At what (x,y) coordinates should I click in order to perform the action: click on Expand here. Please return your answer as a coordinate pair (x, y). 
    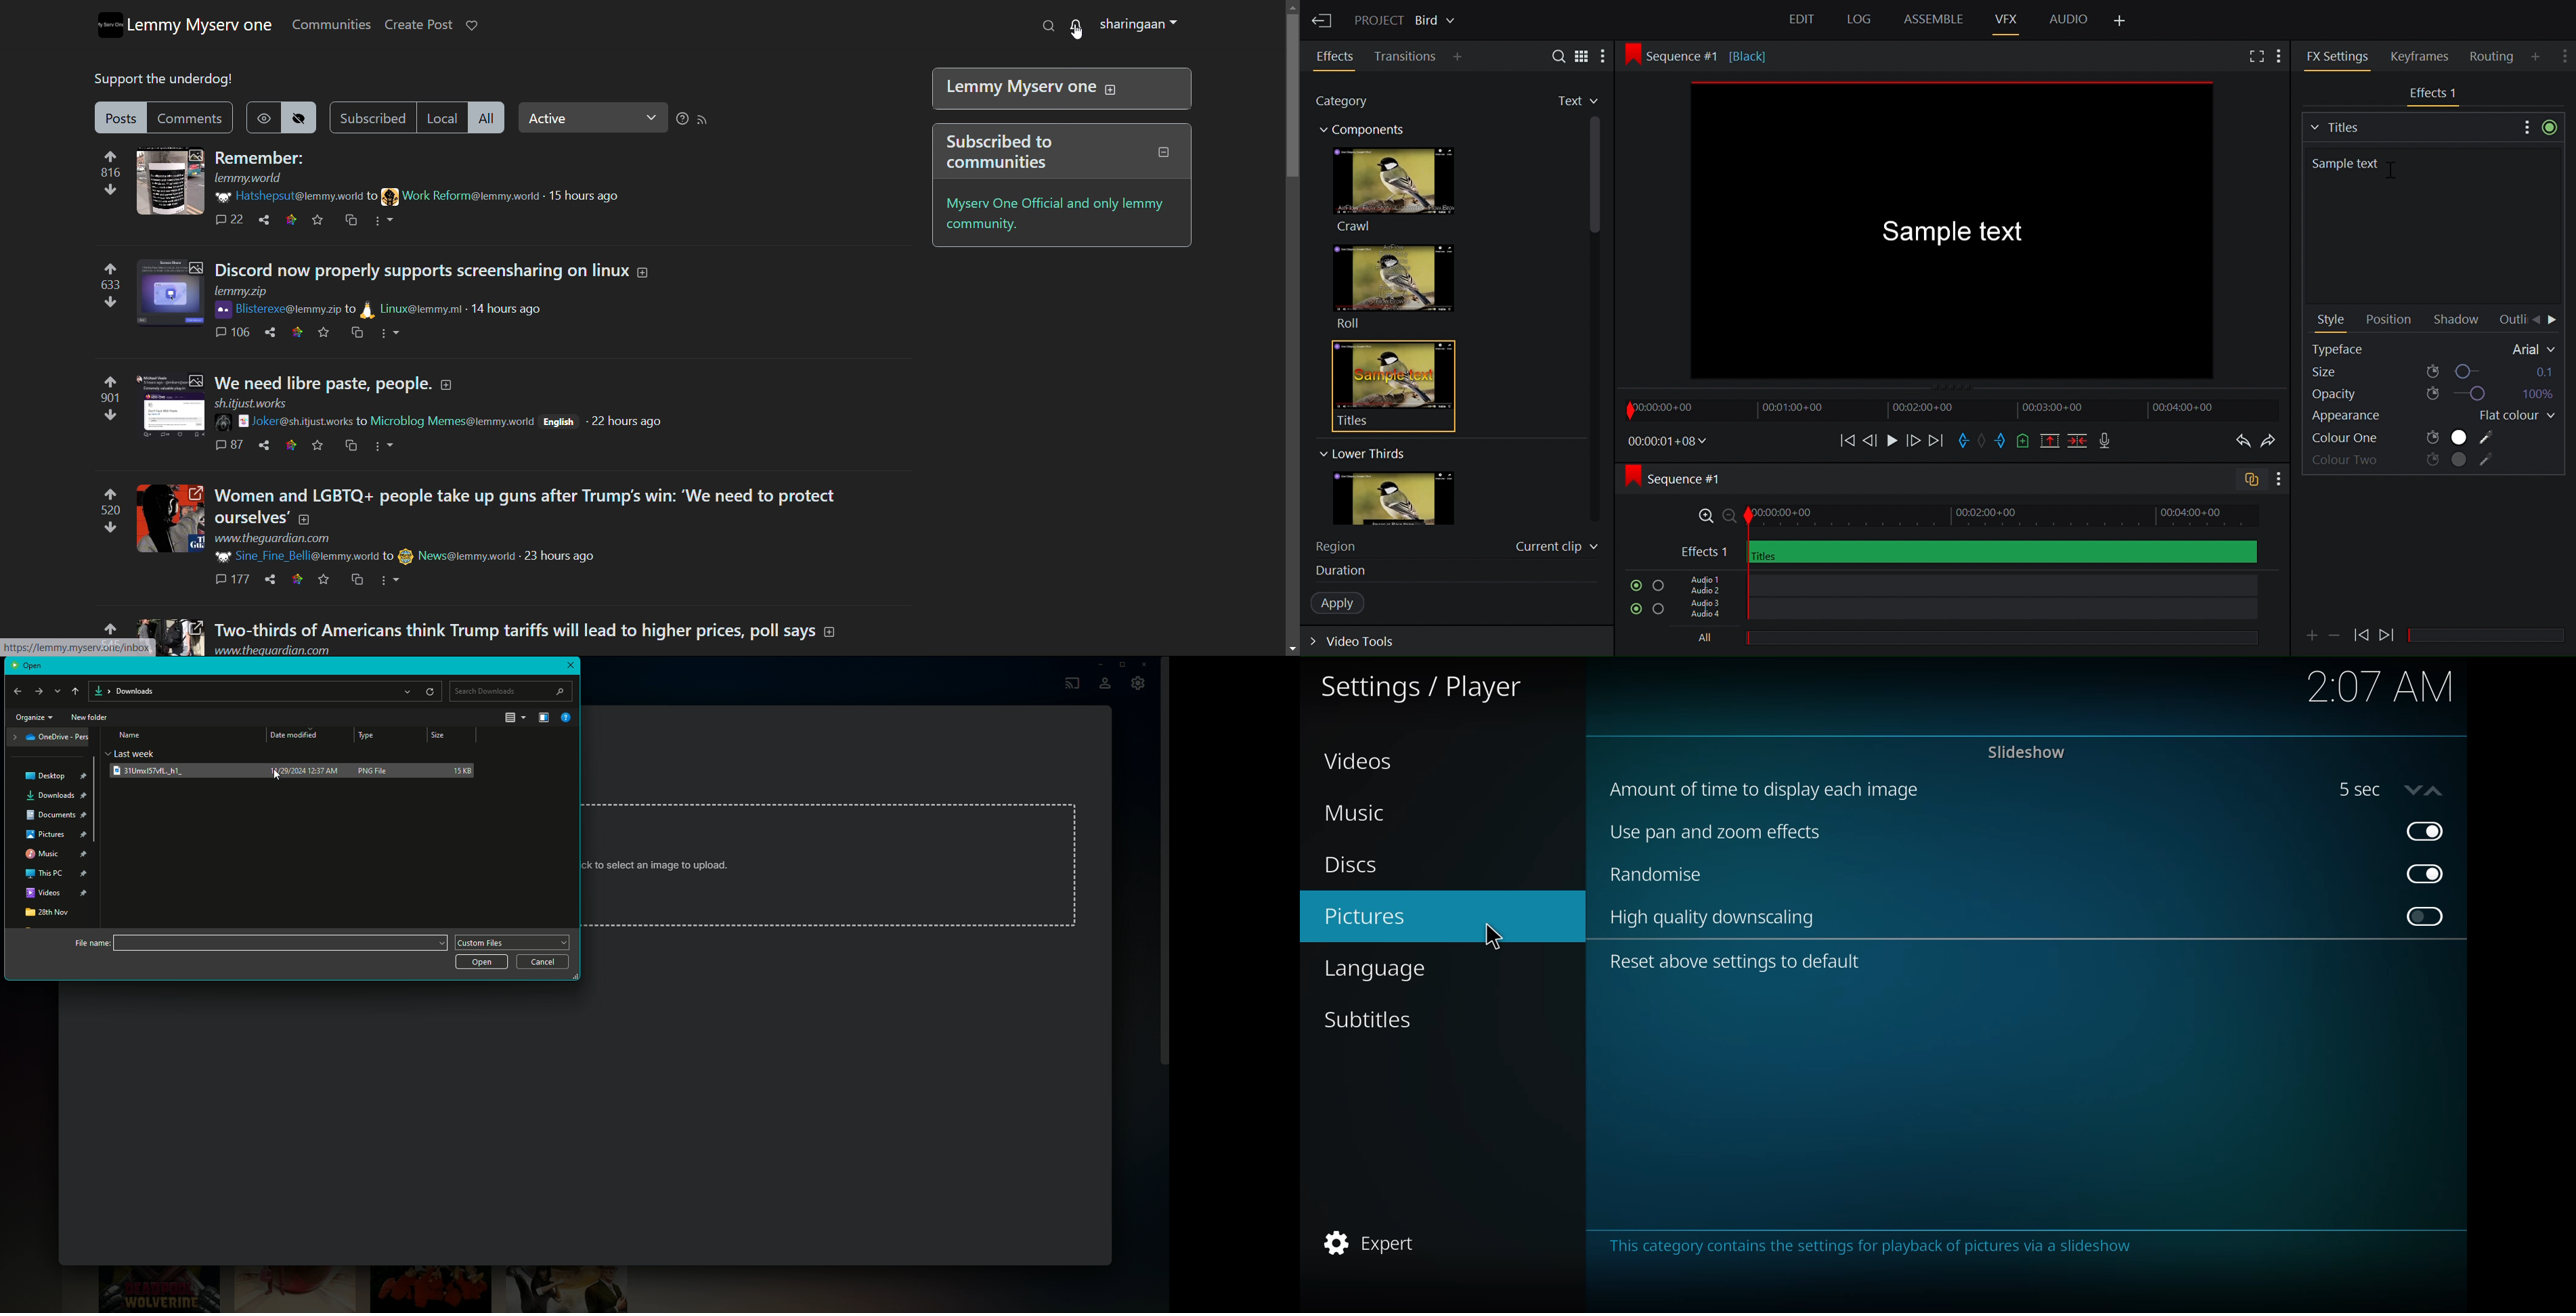
    Looking at the image, I should click on (171, 625).